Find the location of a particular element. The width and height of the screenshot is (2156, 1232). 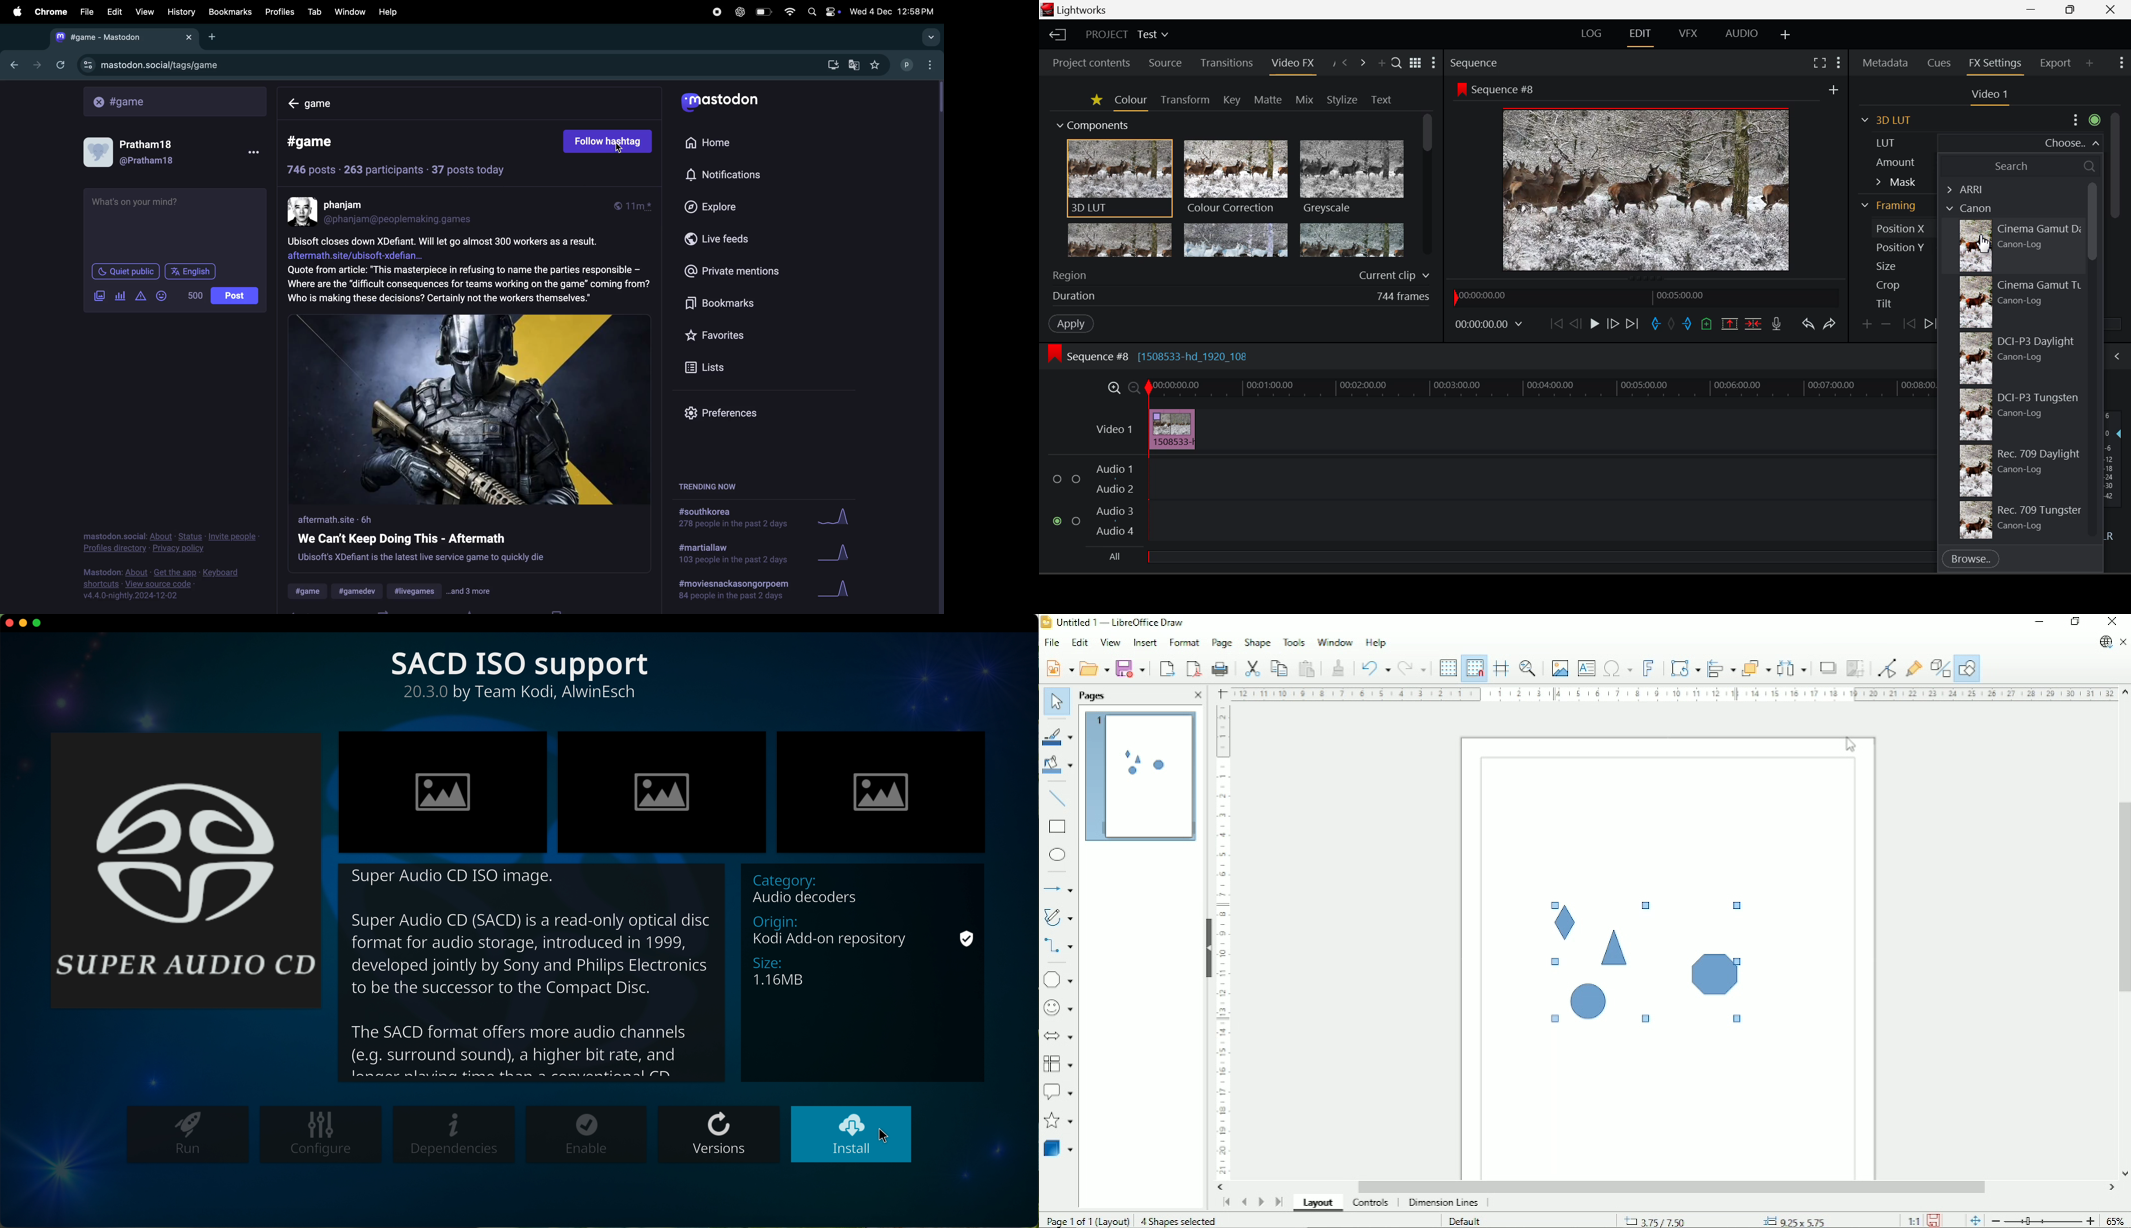

Browse is located at coordinates (1968, 561).